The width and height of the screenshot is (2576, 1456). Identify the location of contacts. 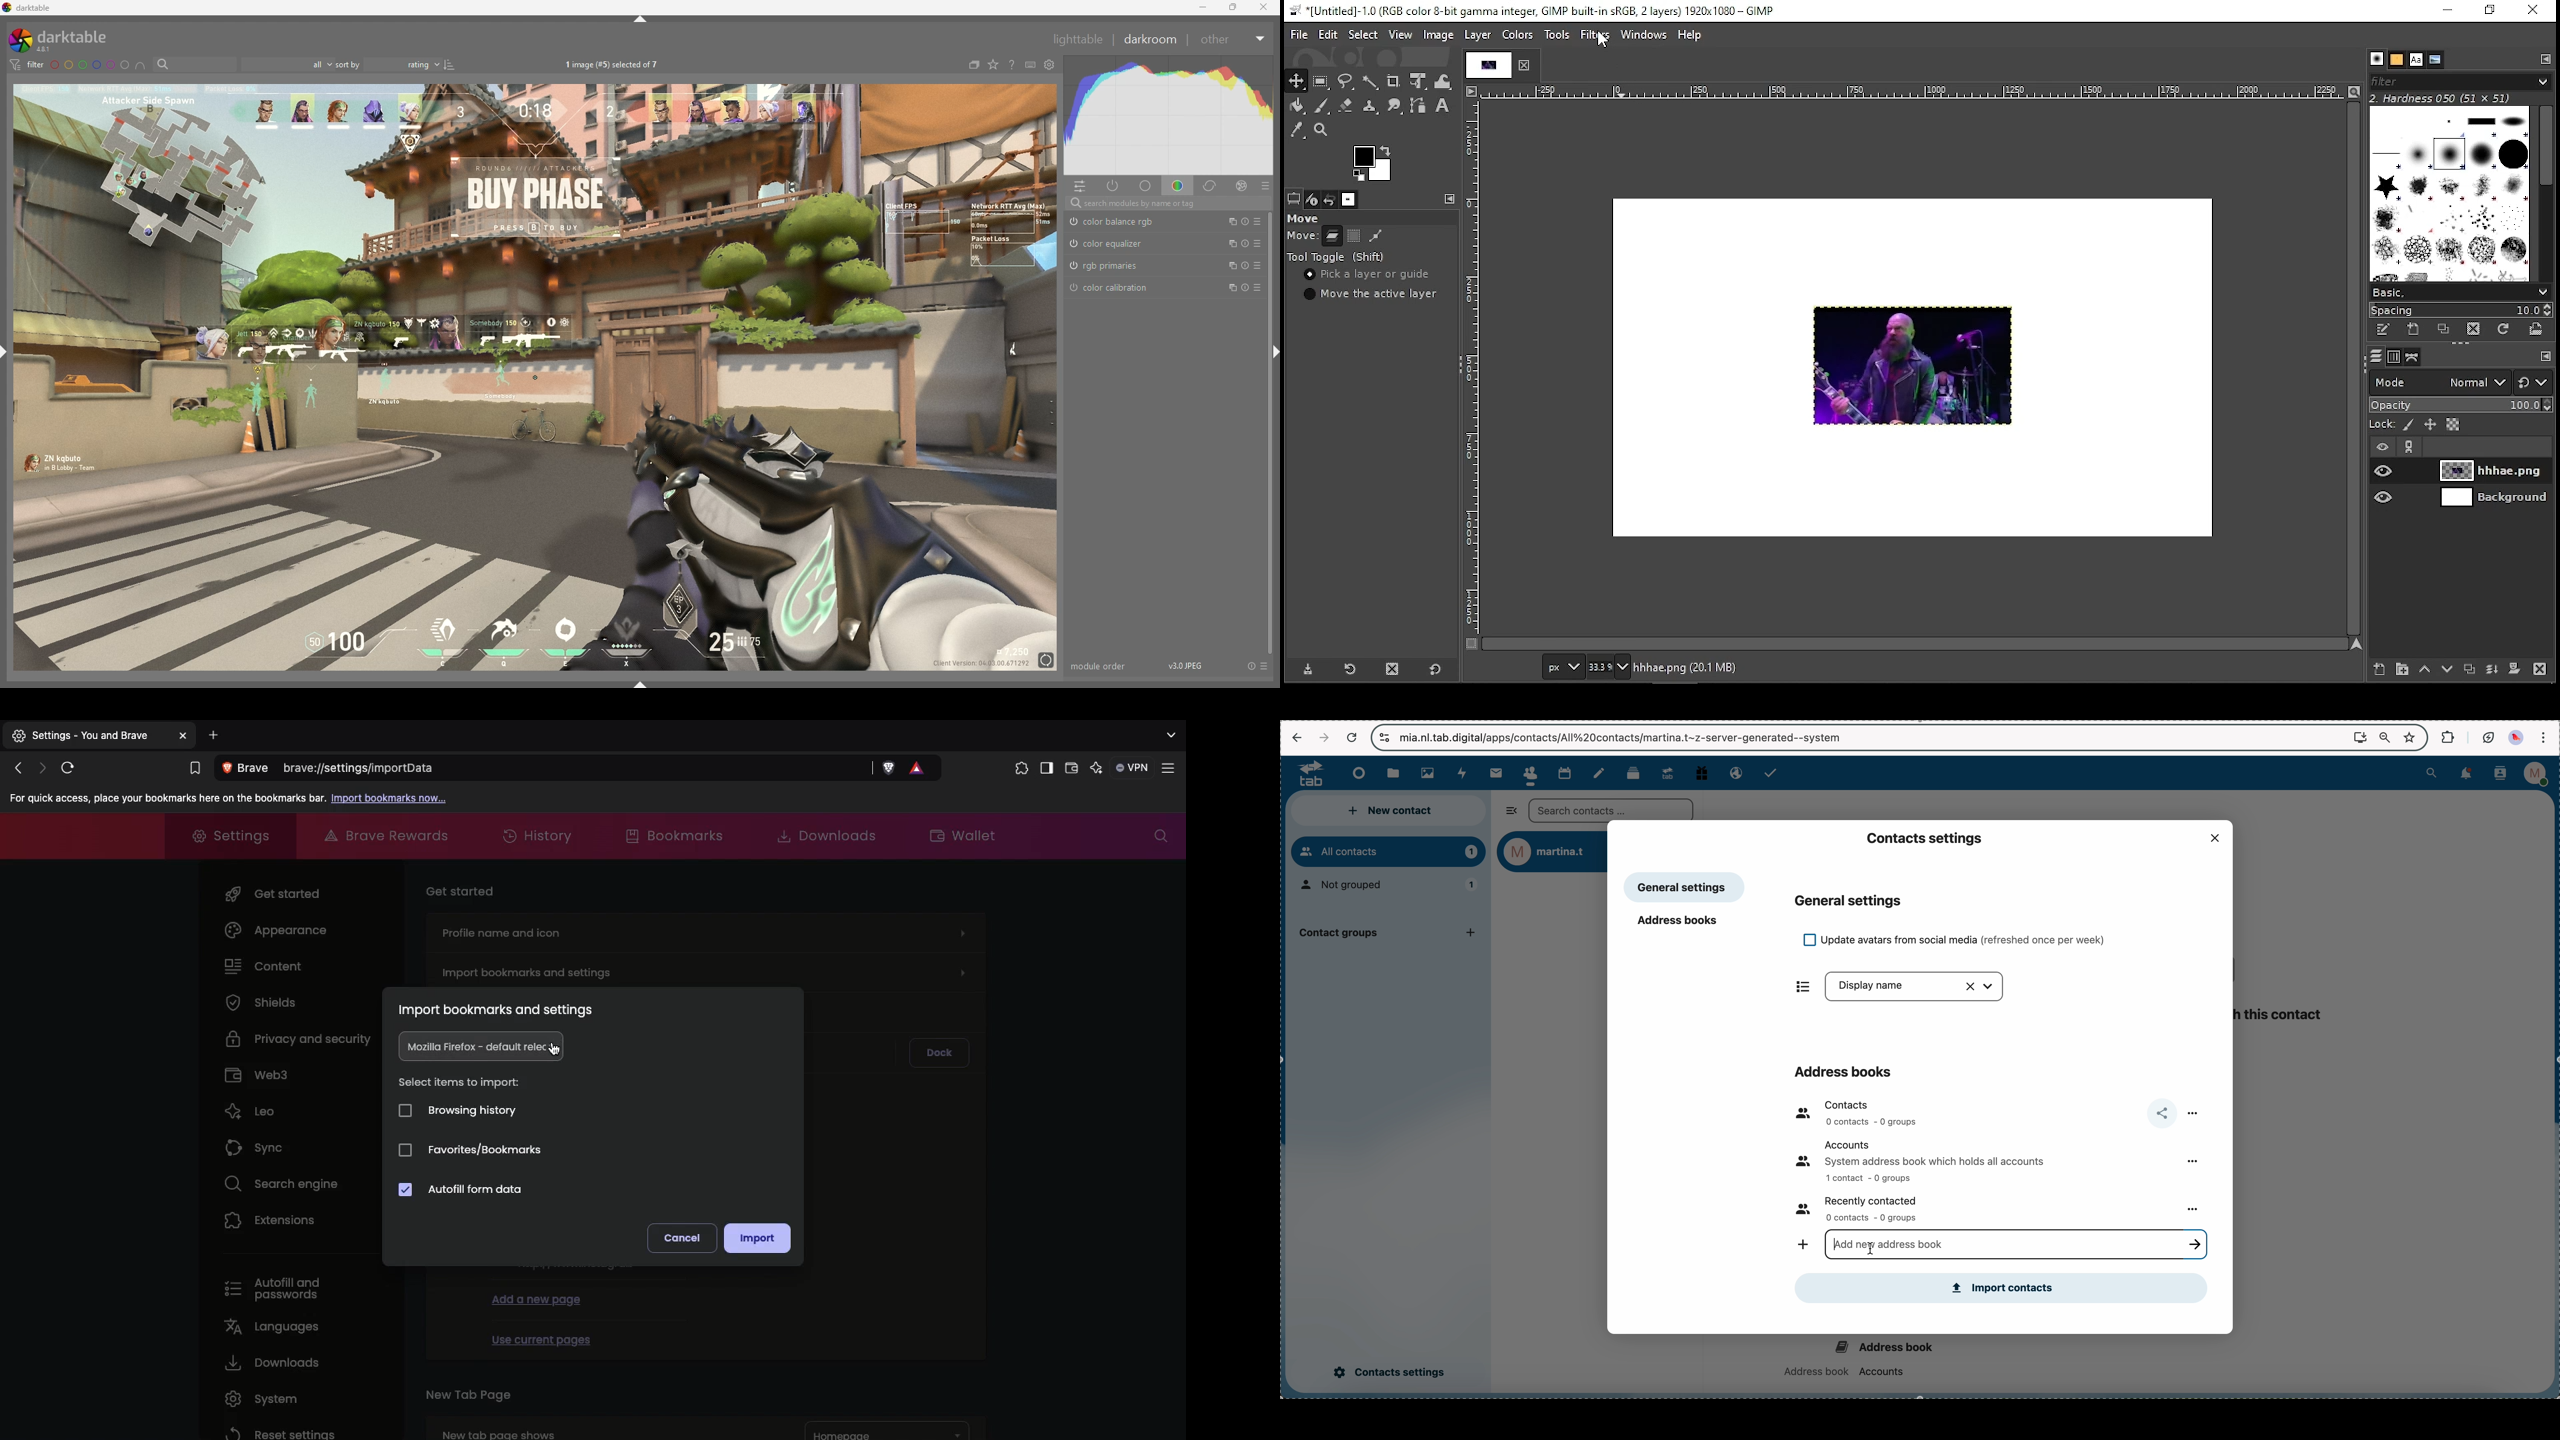
(2499, 774).